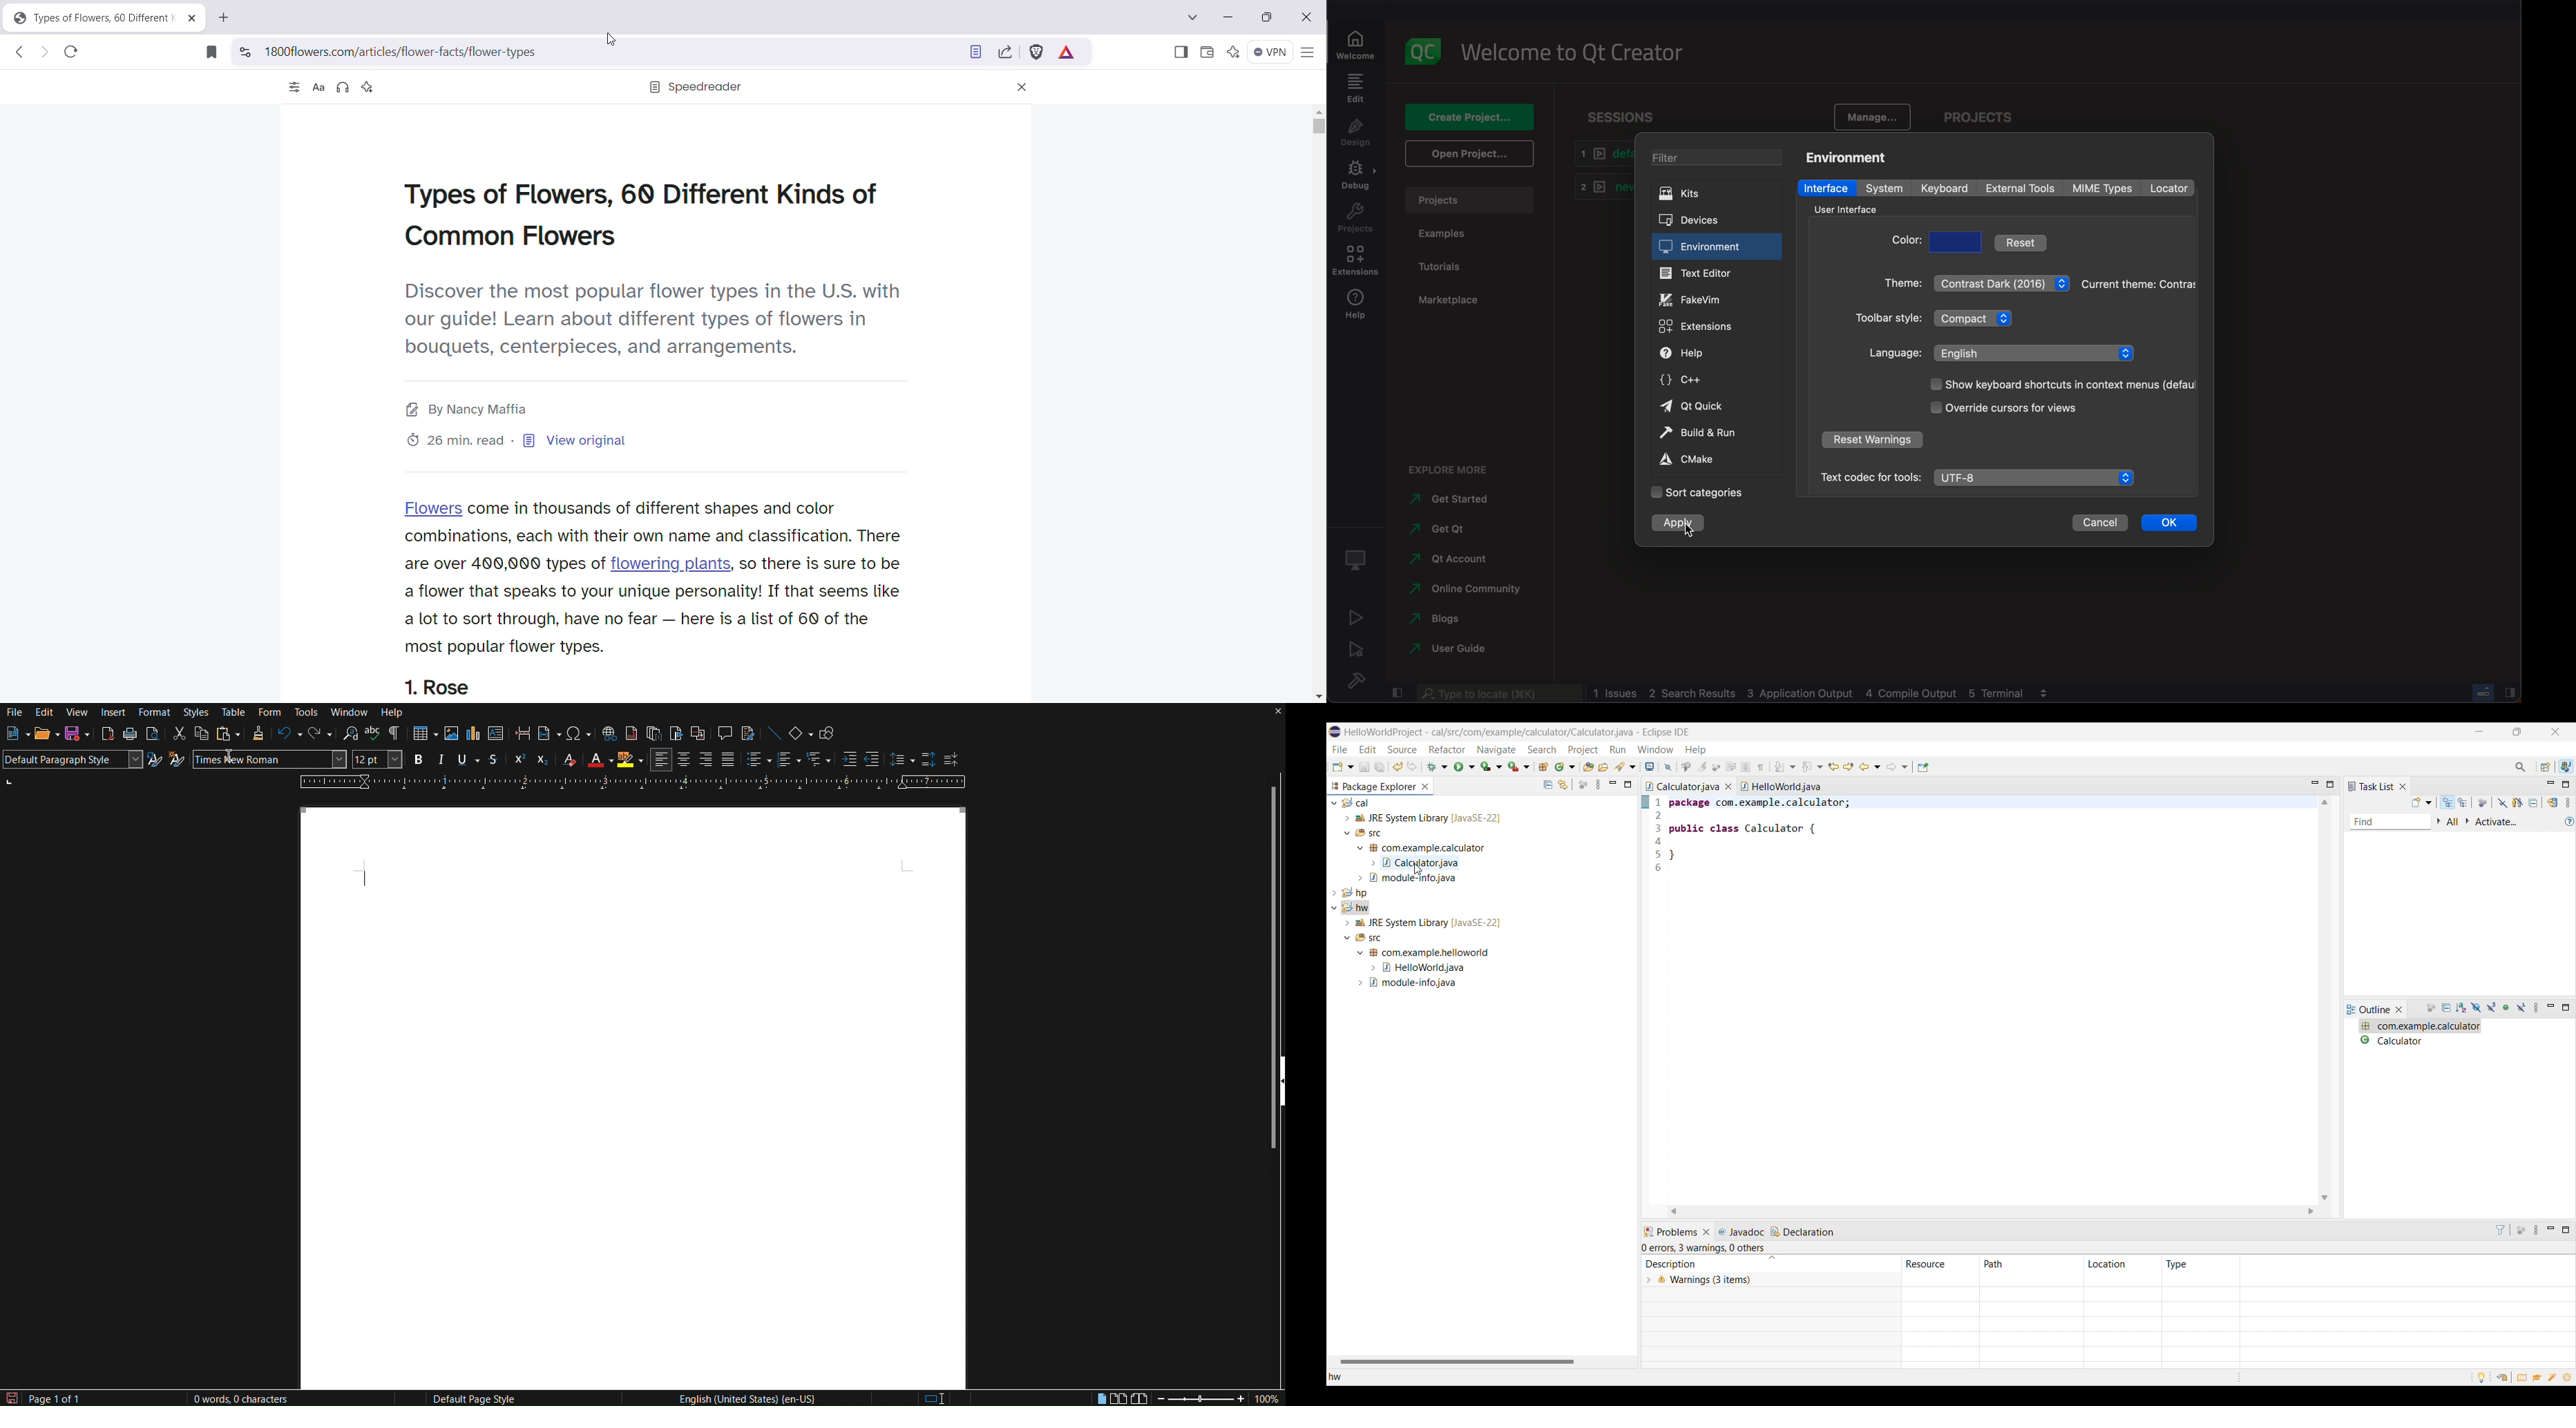 The width and height of the screenshot is (2576, 1428). Describe the element at coordinates (653, 508) in the screenshot. I see `come in thousands of different shapes and color` at that location.